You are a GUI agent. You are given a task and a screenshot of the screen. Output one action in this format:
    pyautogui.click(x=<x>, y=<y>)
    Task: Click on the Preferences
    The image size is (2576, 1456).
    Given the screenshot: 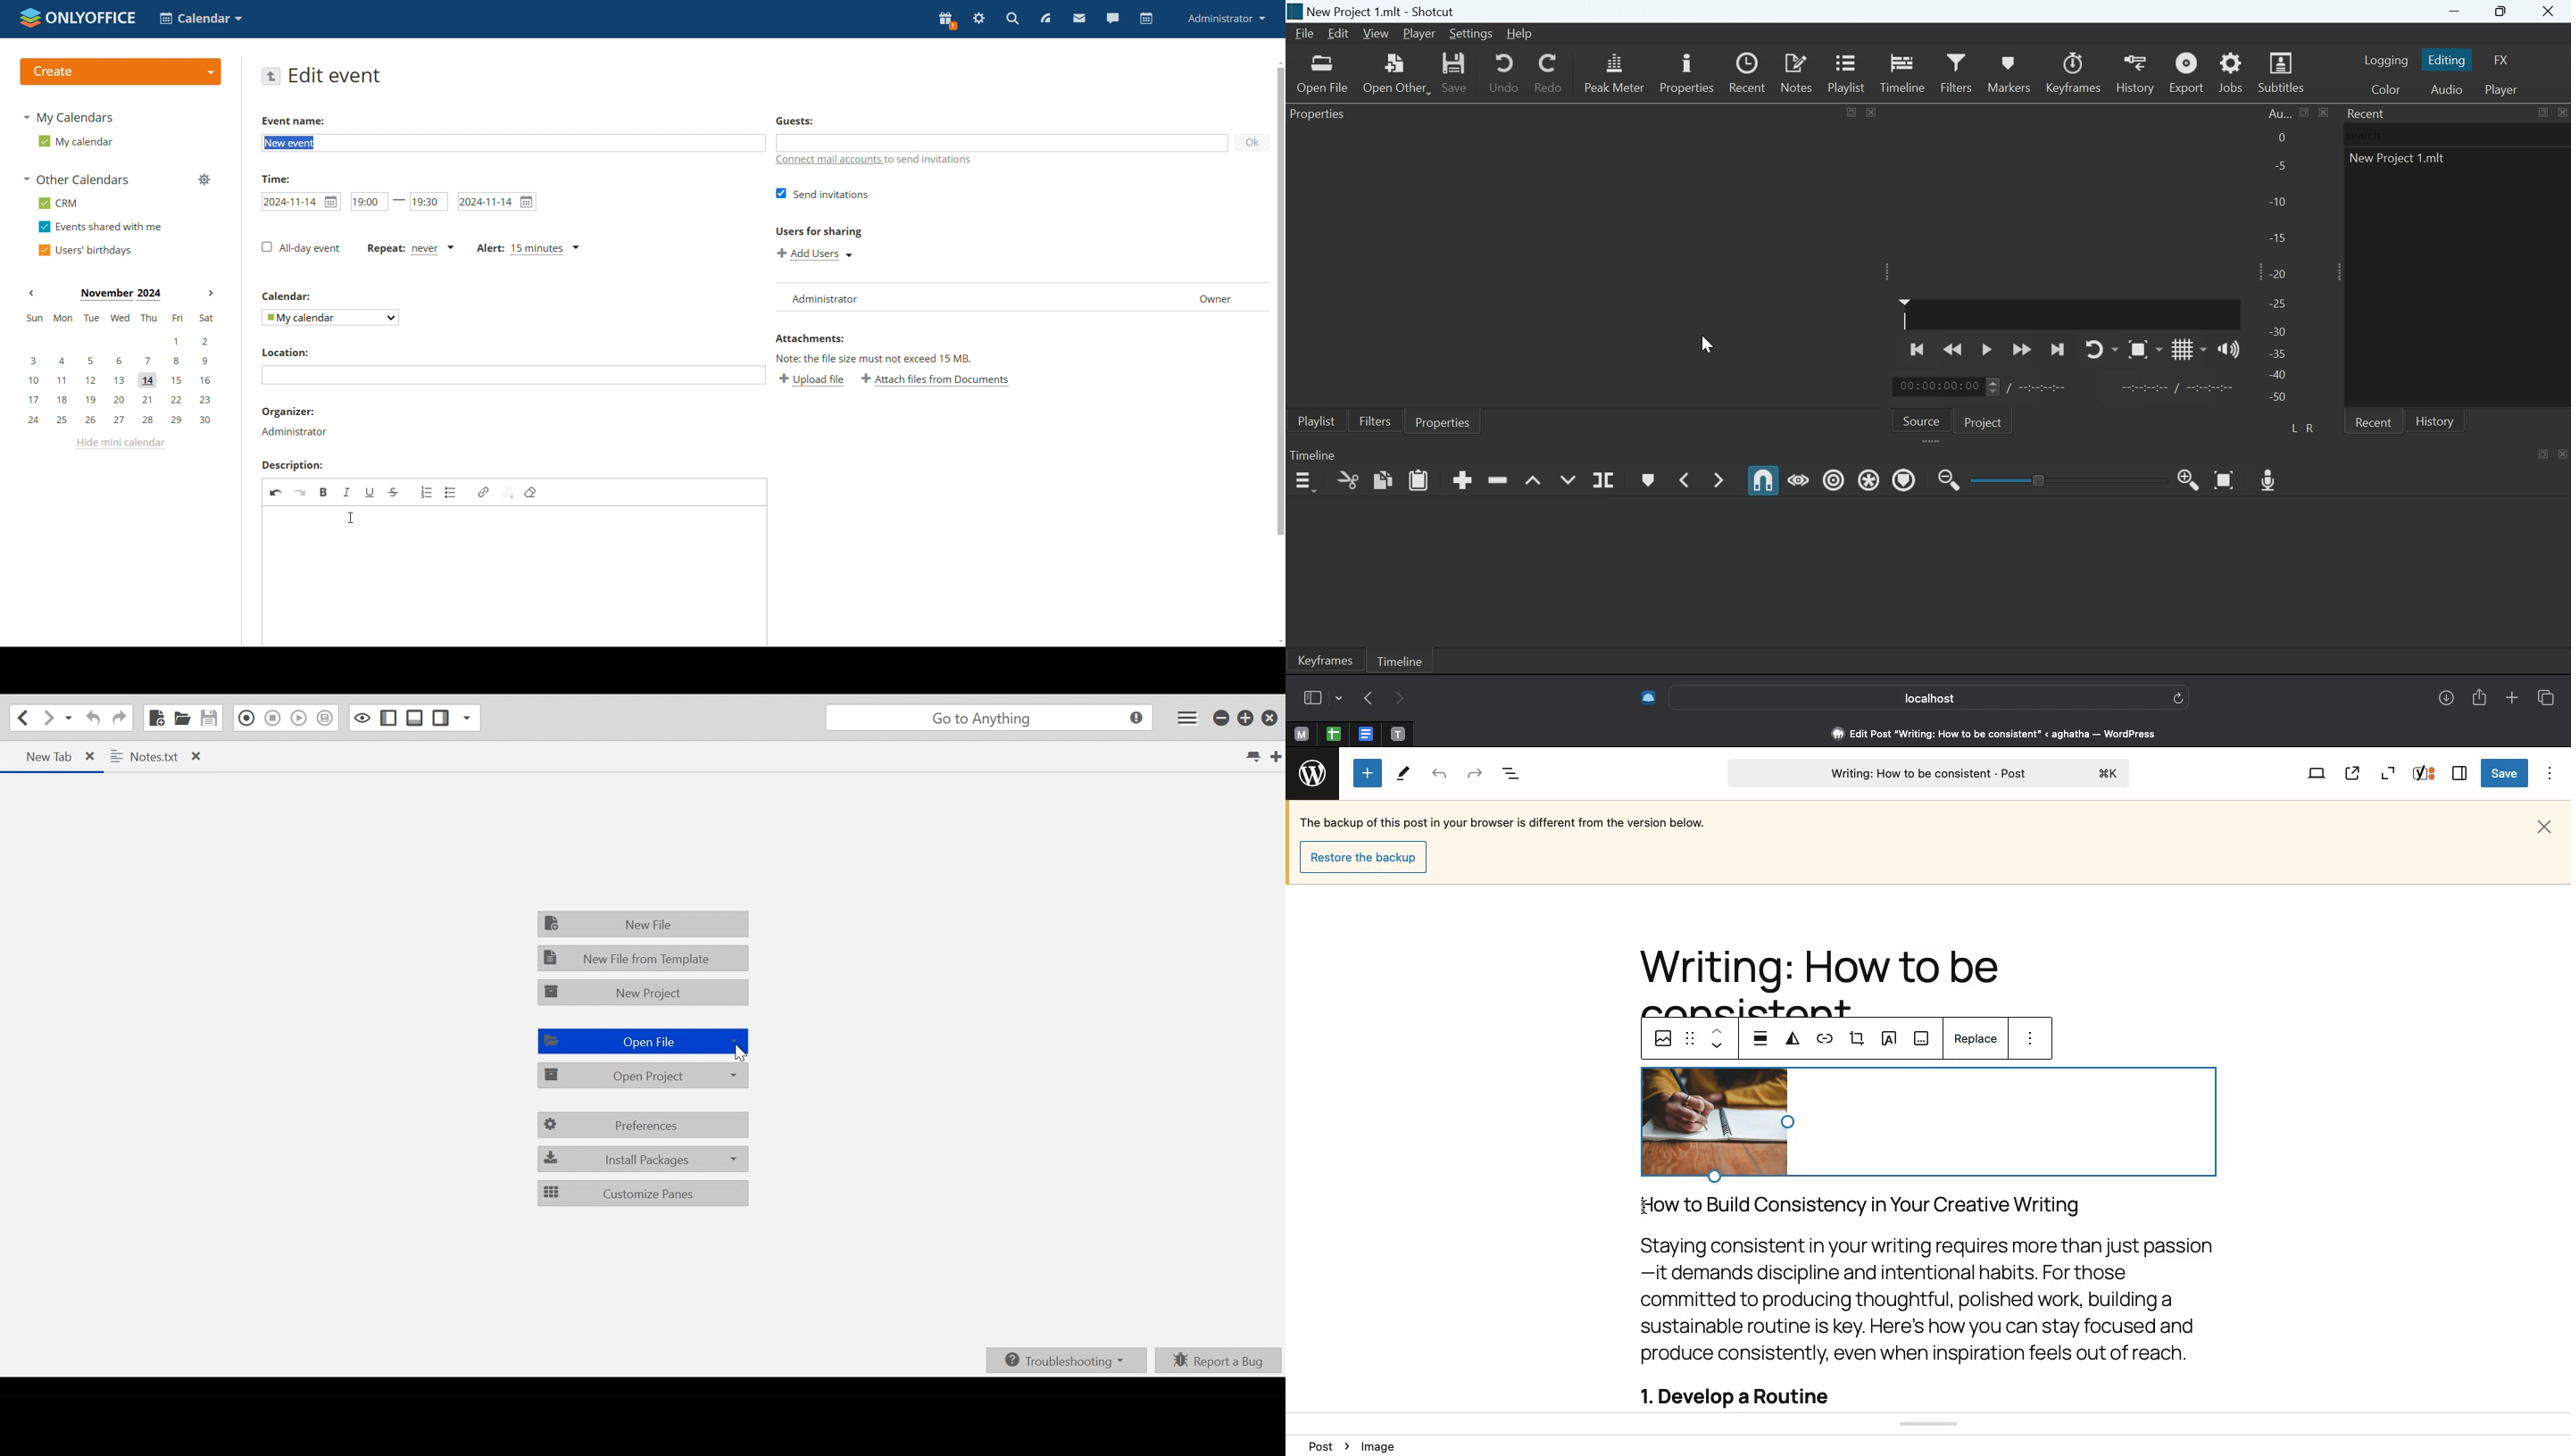 What is the action you would take?
    pyautogui.click(x=642, y=1125)
    